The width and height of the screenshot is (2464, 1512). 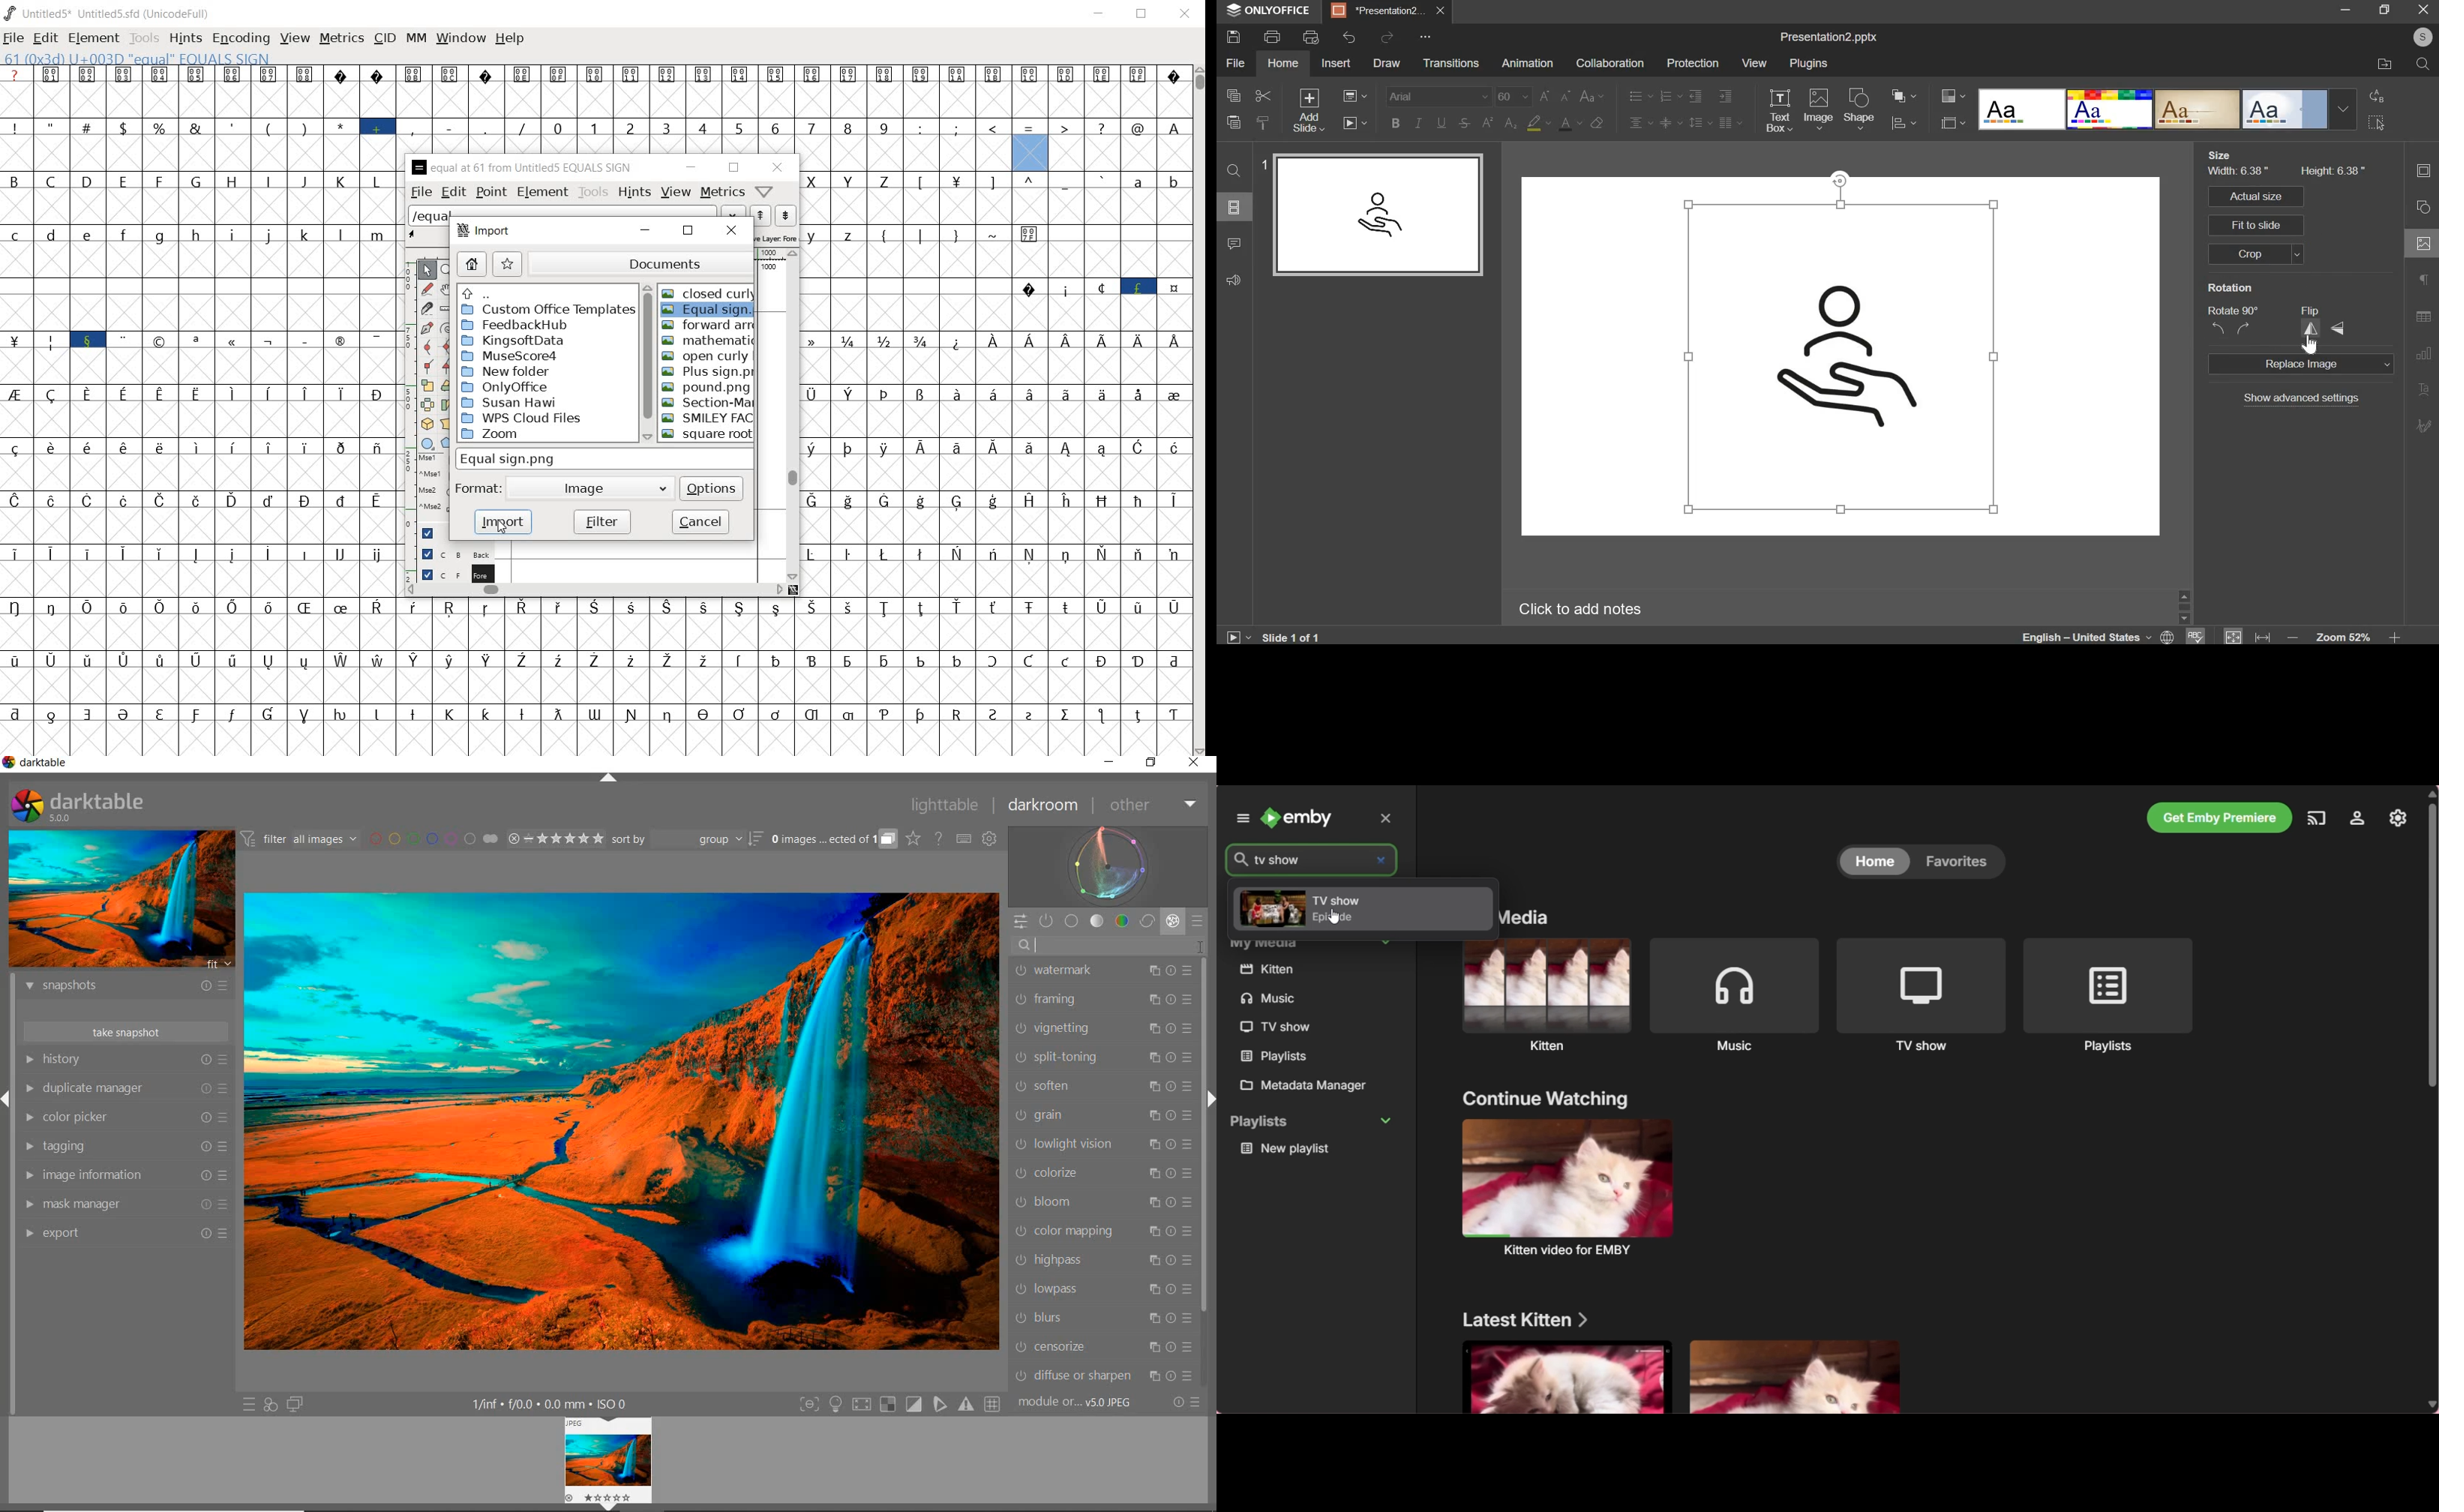 I want to click on preset, so click(x=1198, y=919).